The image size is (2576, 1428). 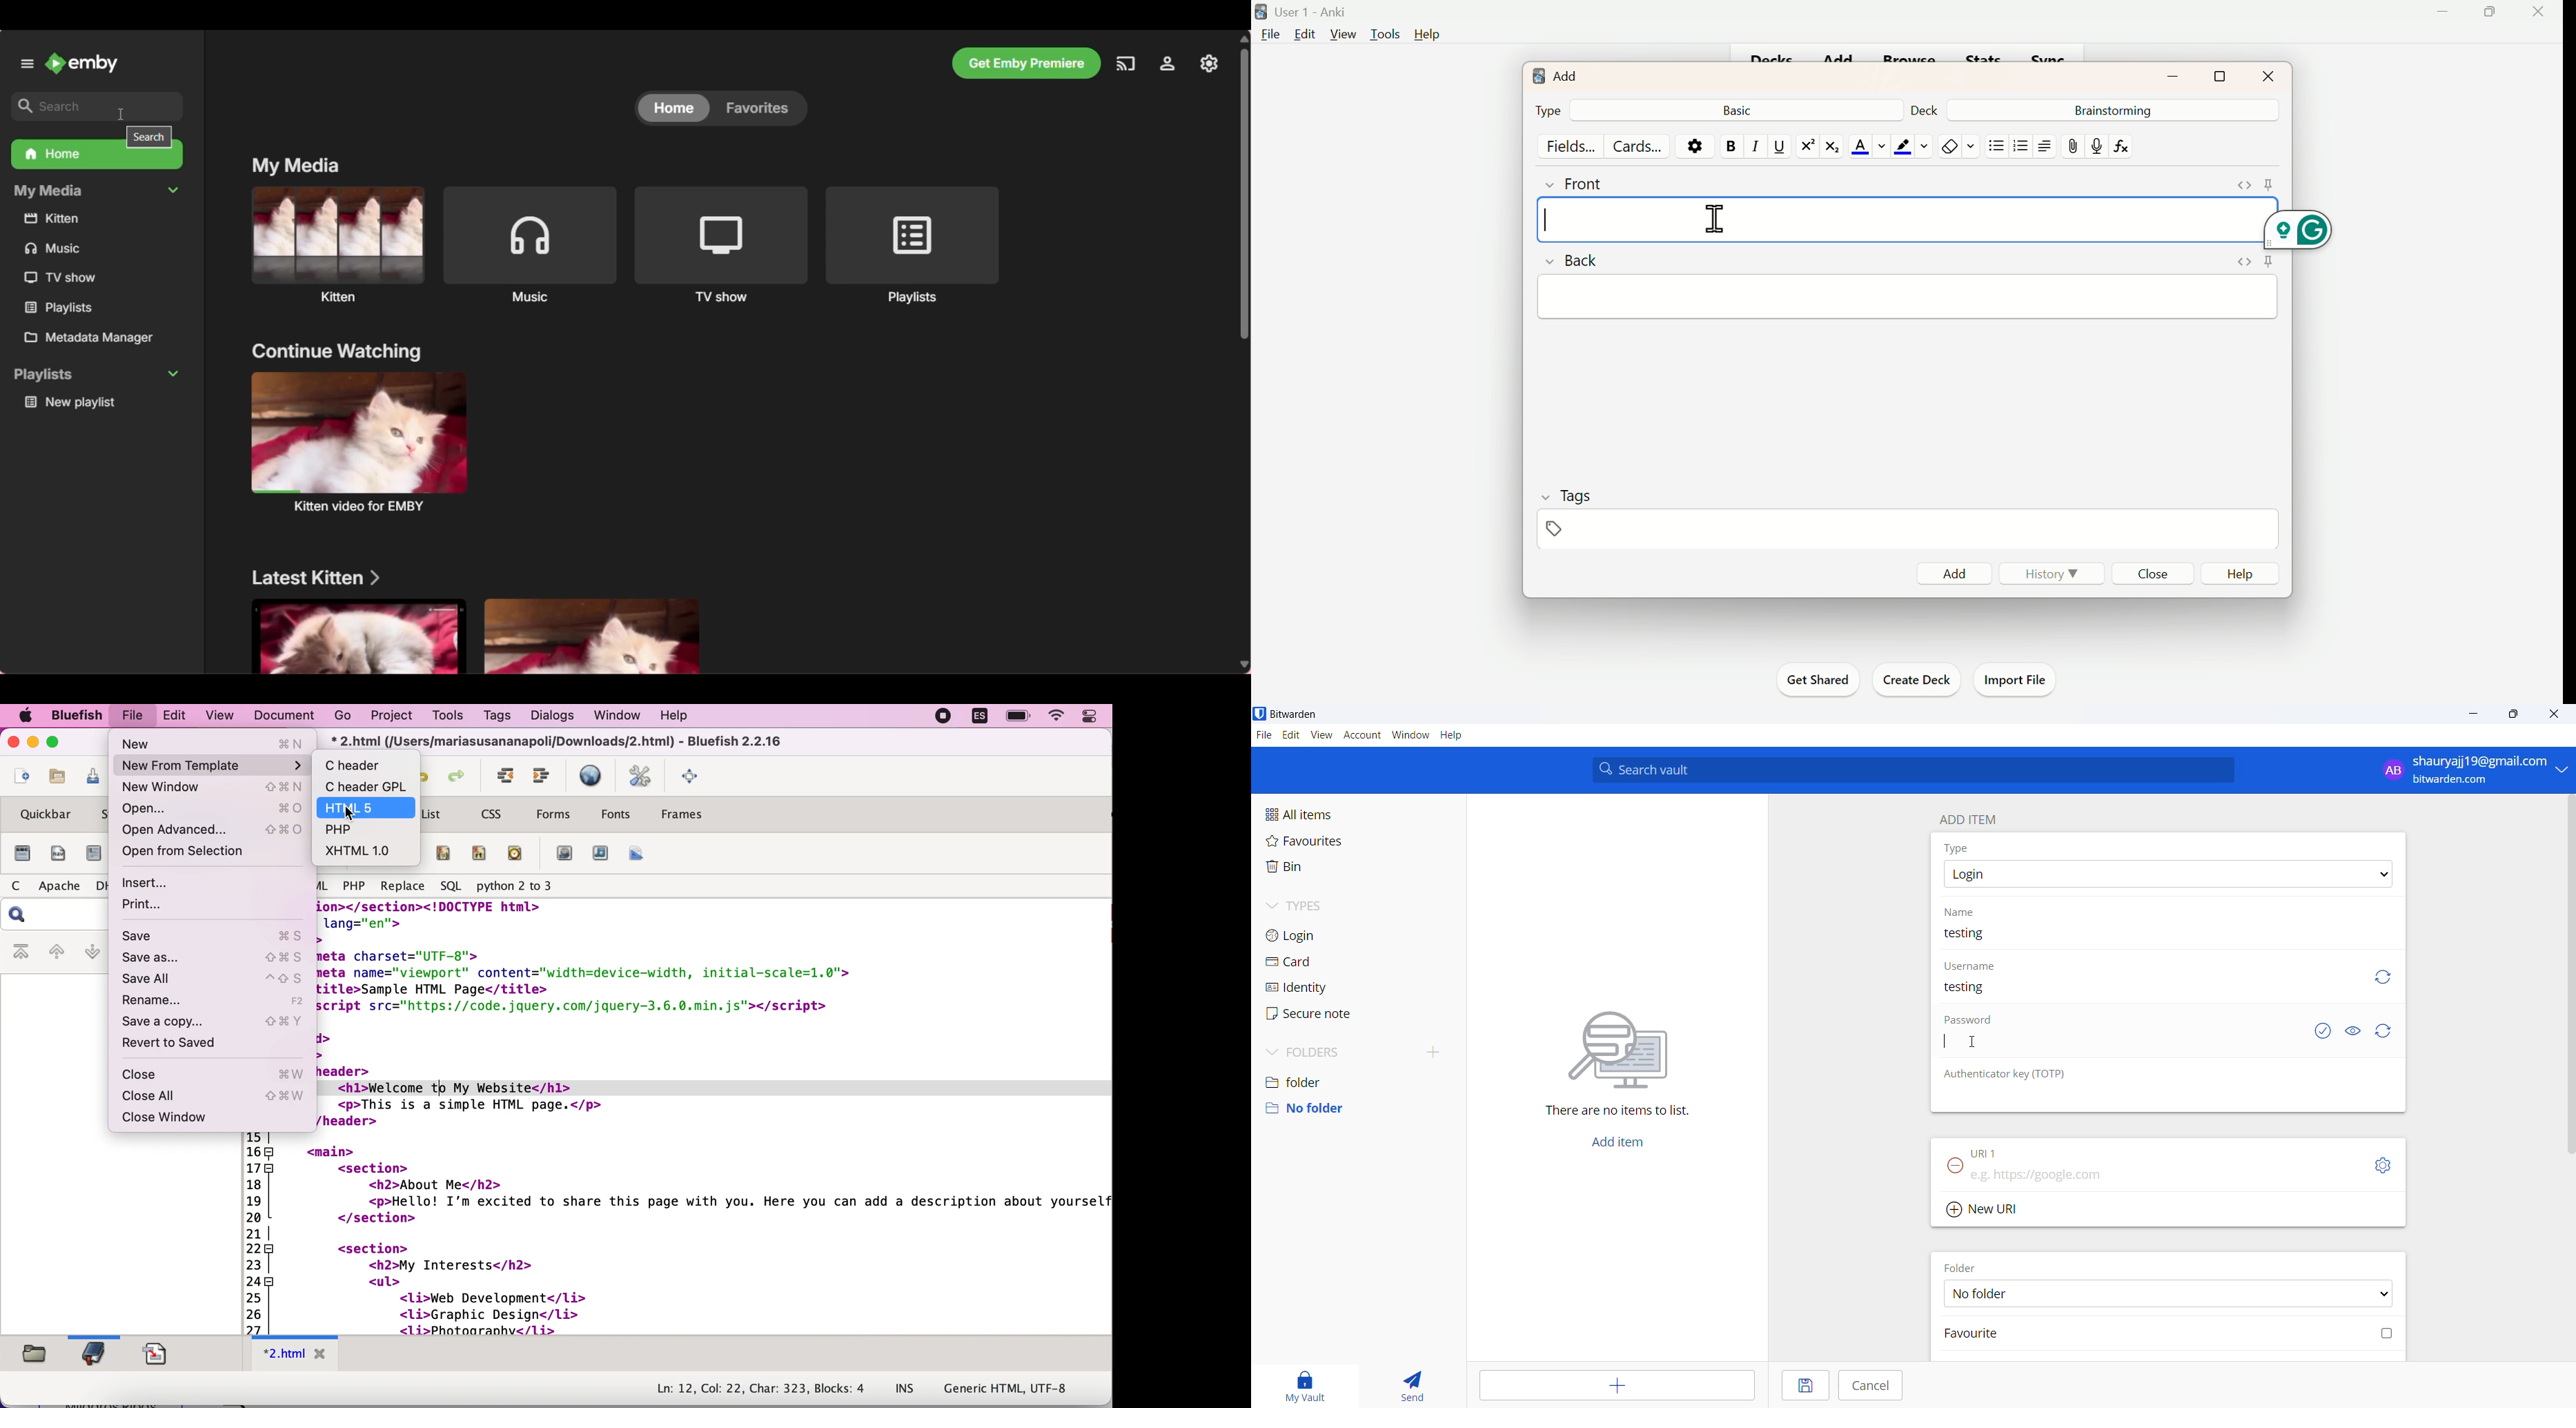 What do you see at coordinates (14, 743) in the screenshot?
I see `close` at bounding box center [14, 743].